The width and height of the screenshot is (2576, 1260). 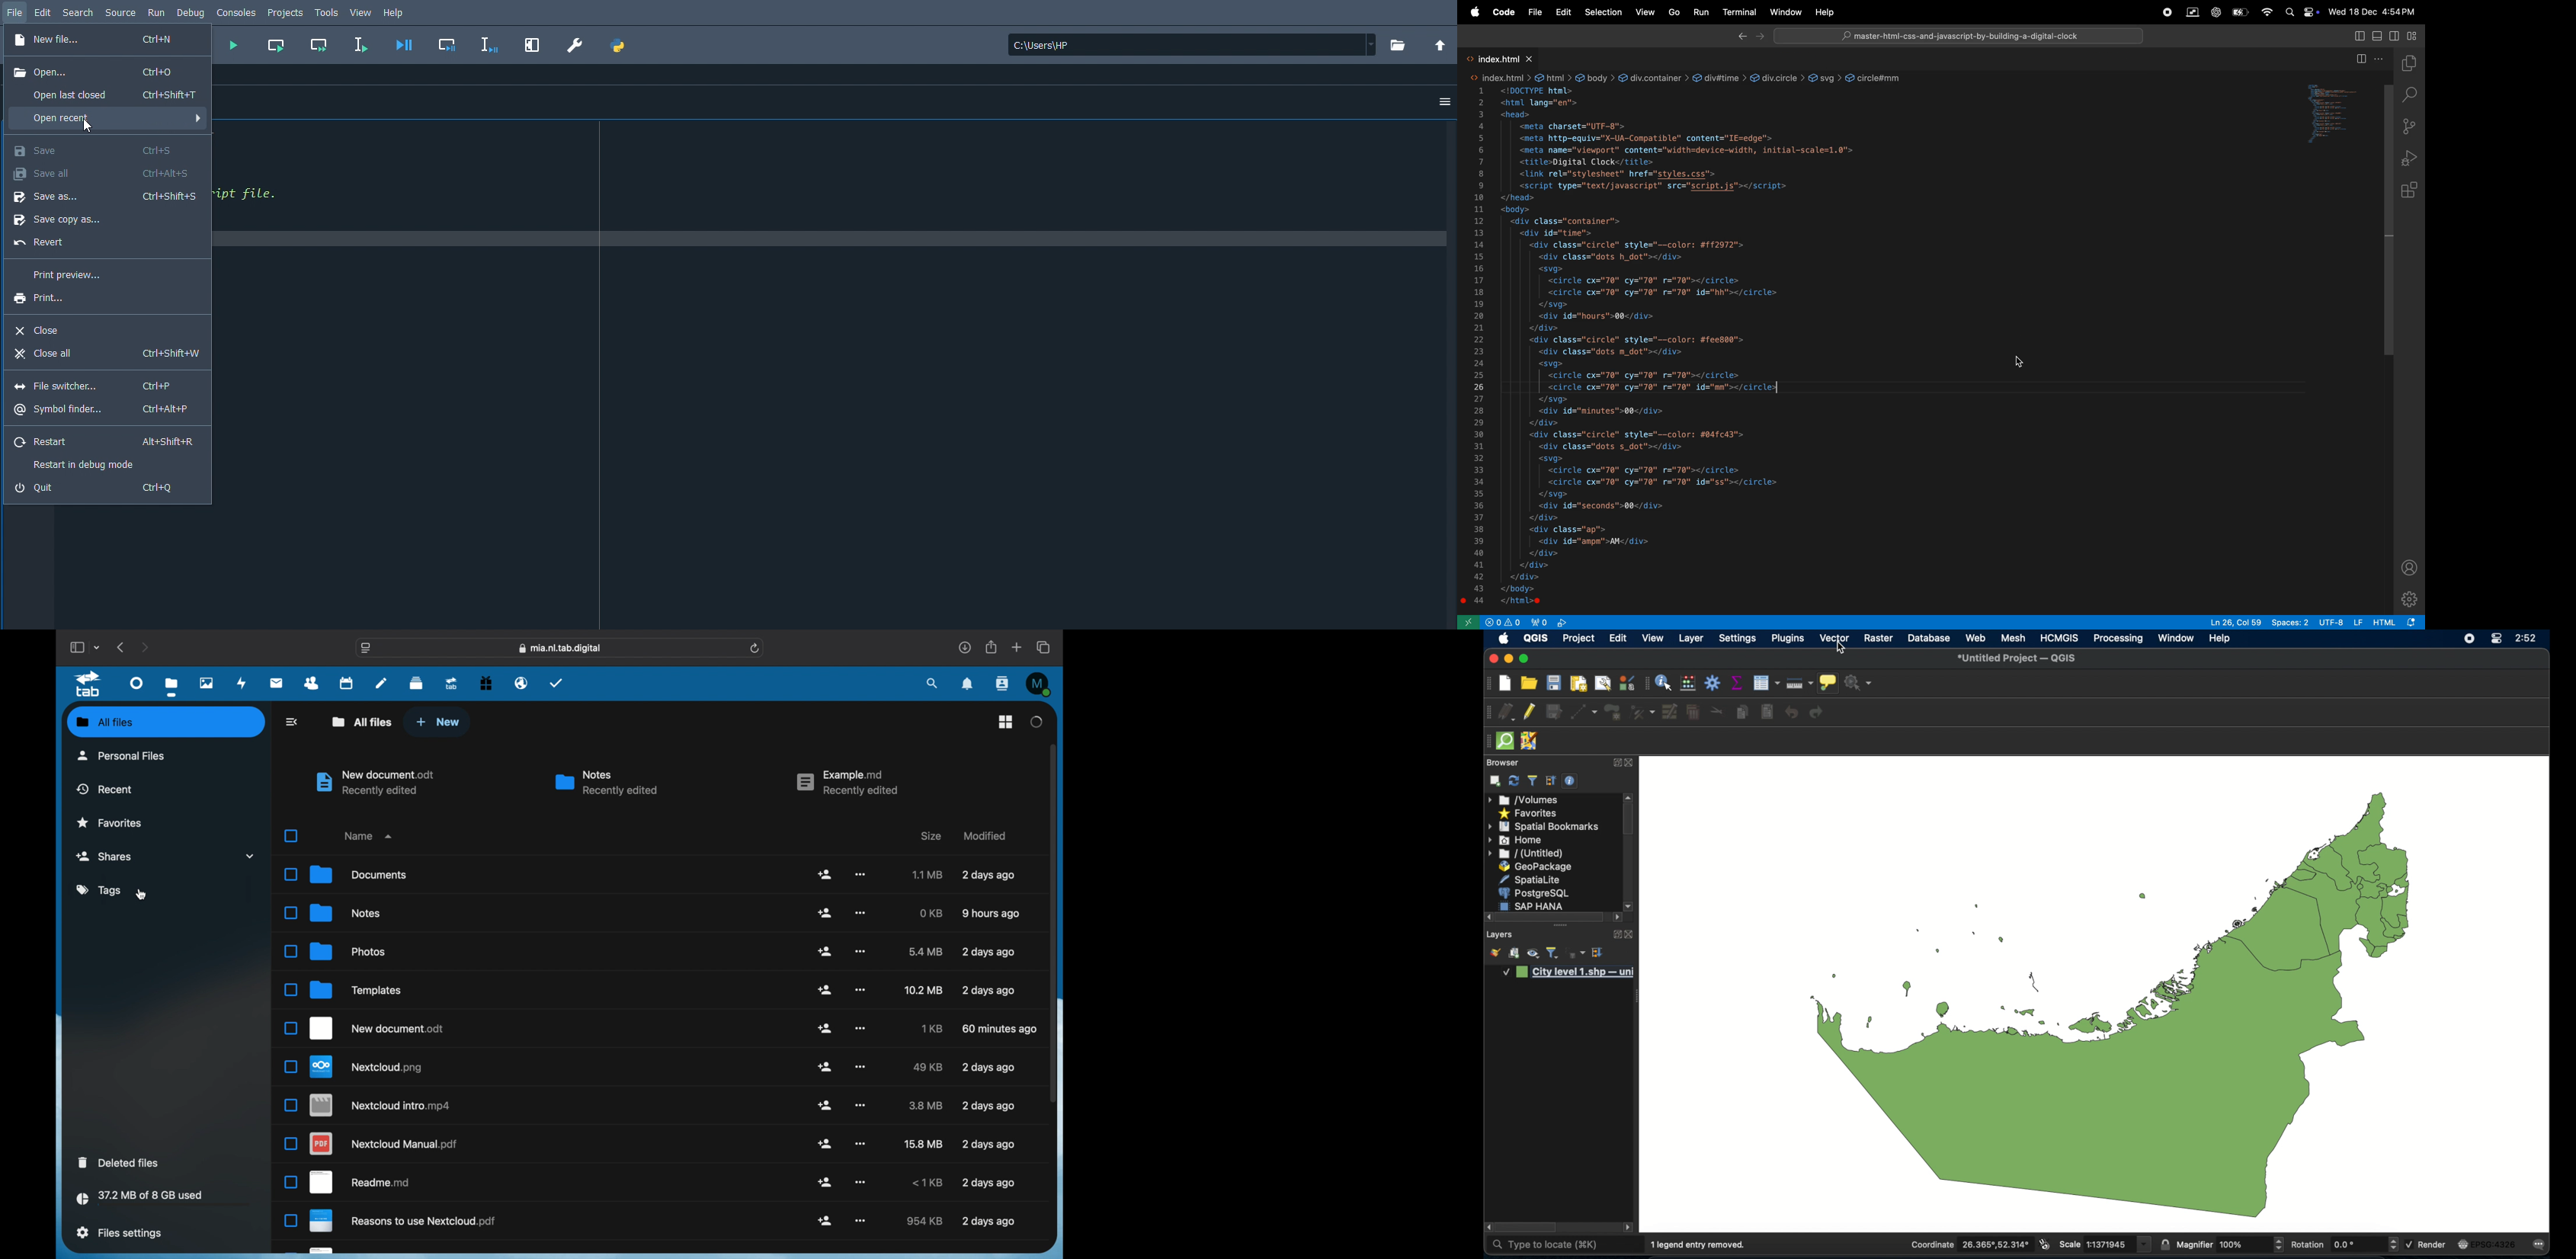 What do you see at coordinates (1487, 1228) in the screenshot?
I see `scroll right arrow` at bounding box center [1487, 1228].